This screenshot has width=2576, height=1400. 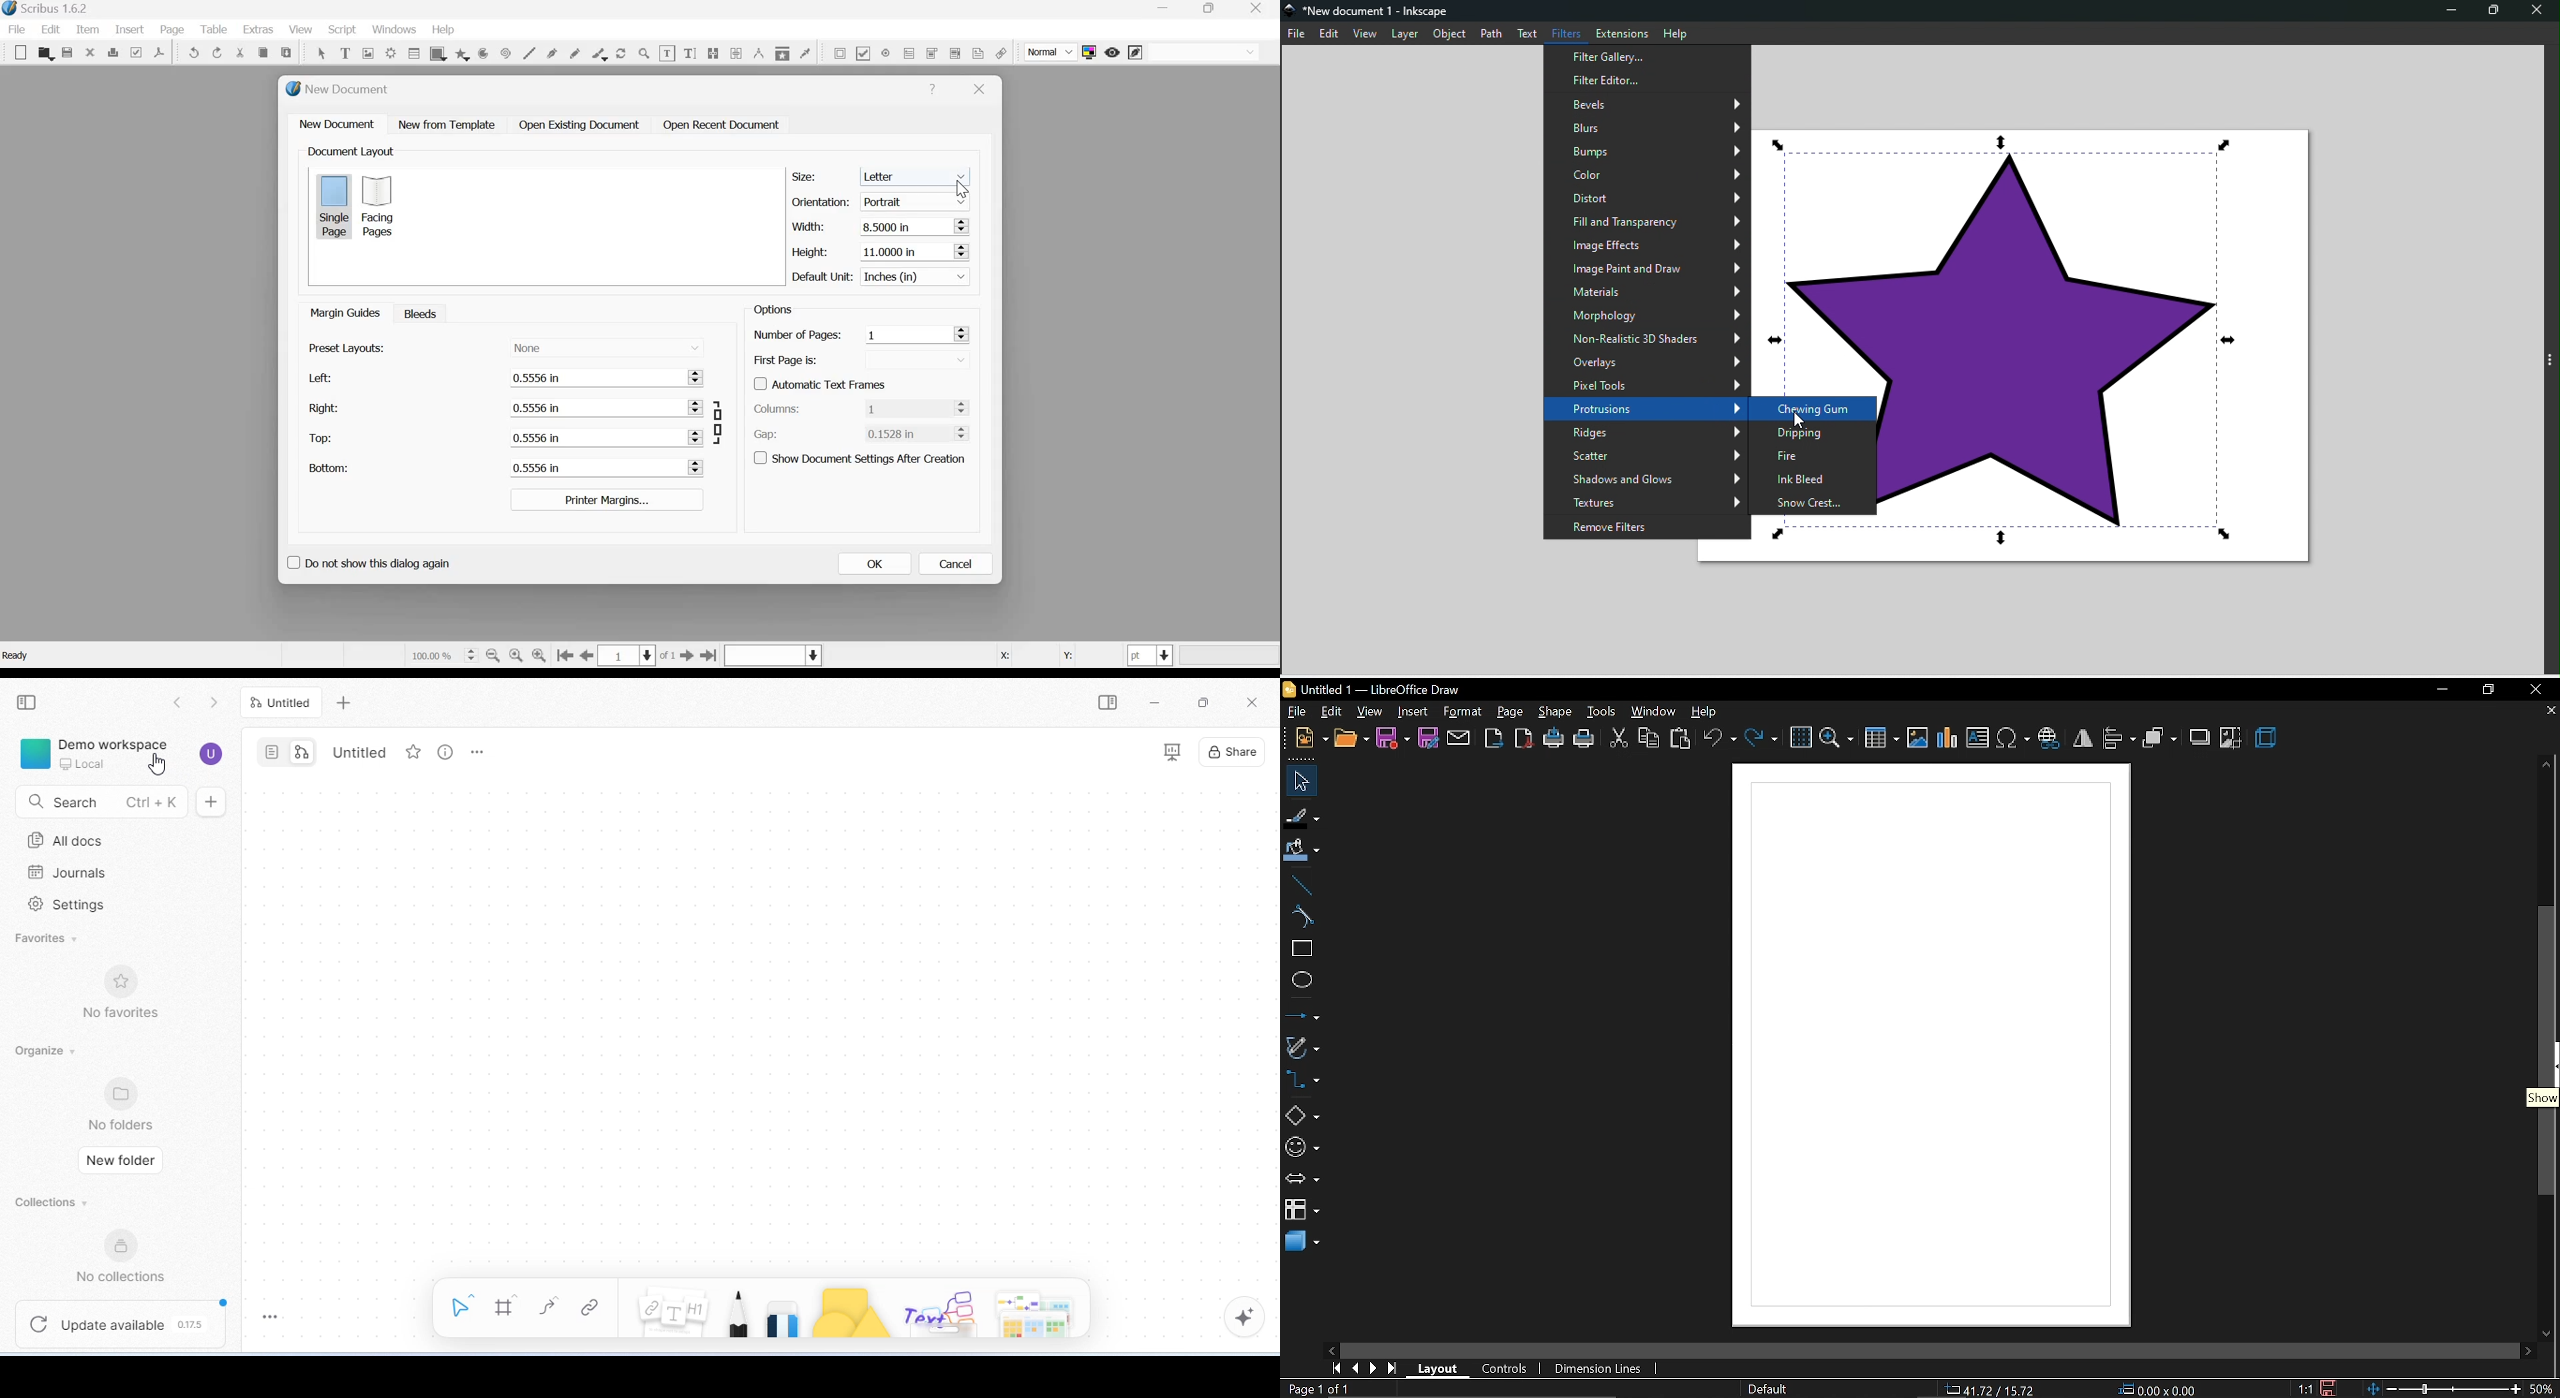 What do you see at coordinates (2444, 1390) in the screenshot?
I see `change zoom` at bounding box center [2444, 1390].